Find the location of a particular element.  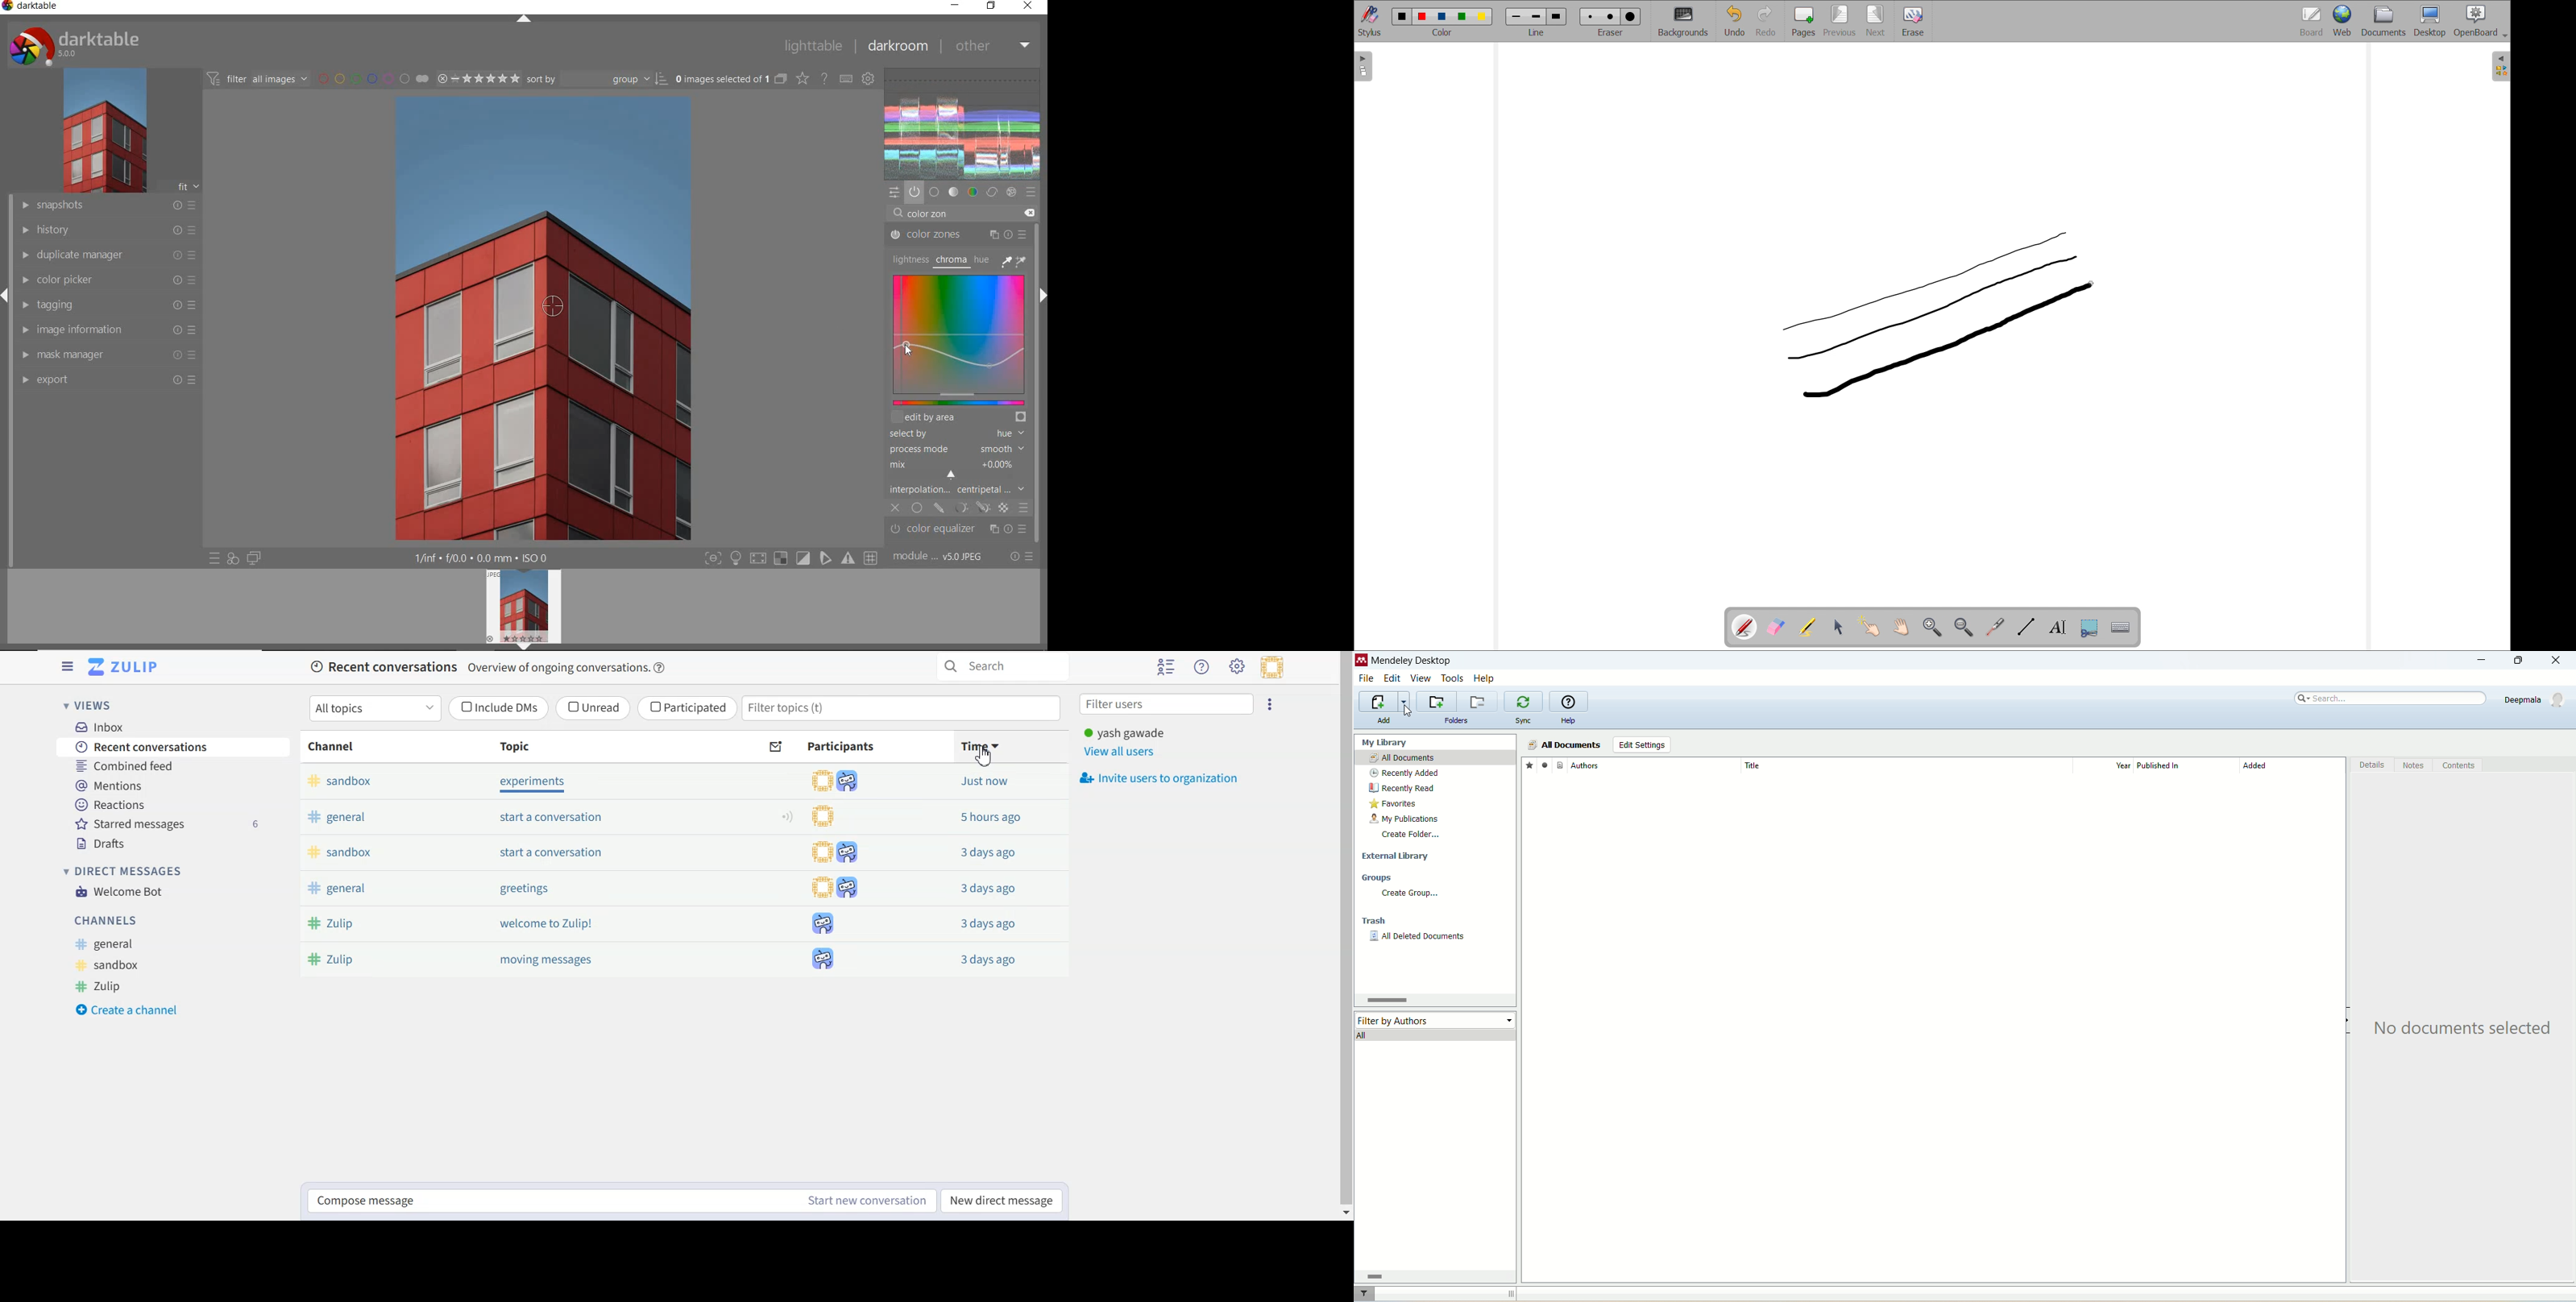

sync is located at coordinates (1525, 721).